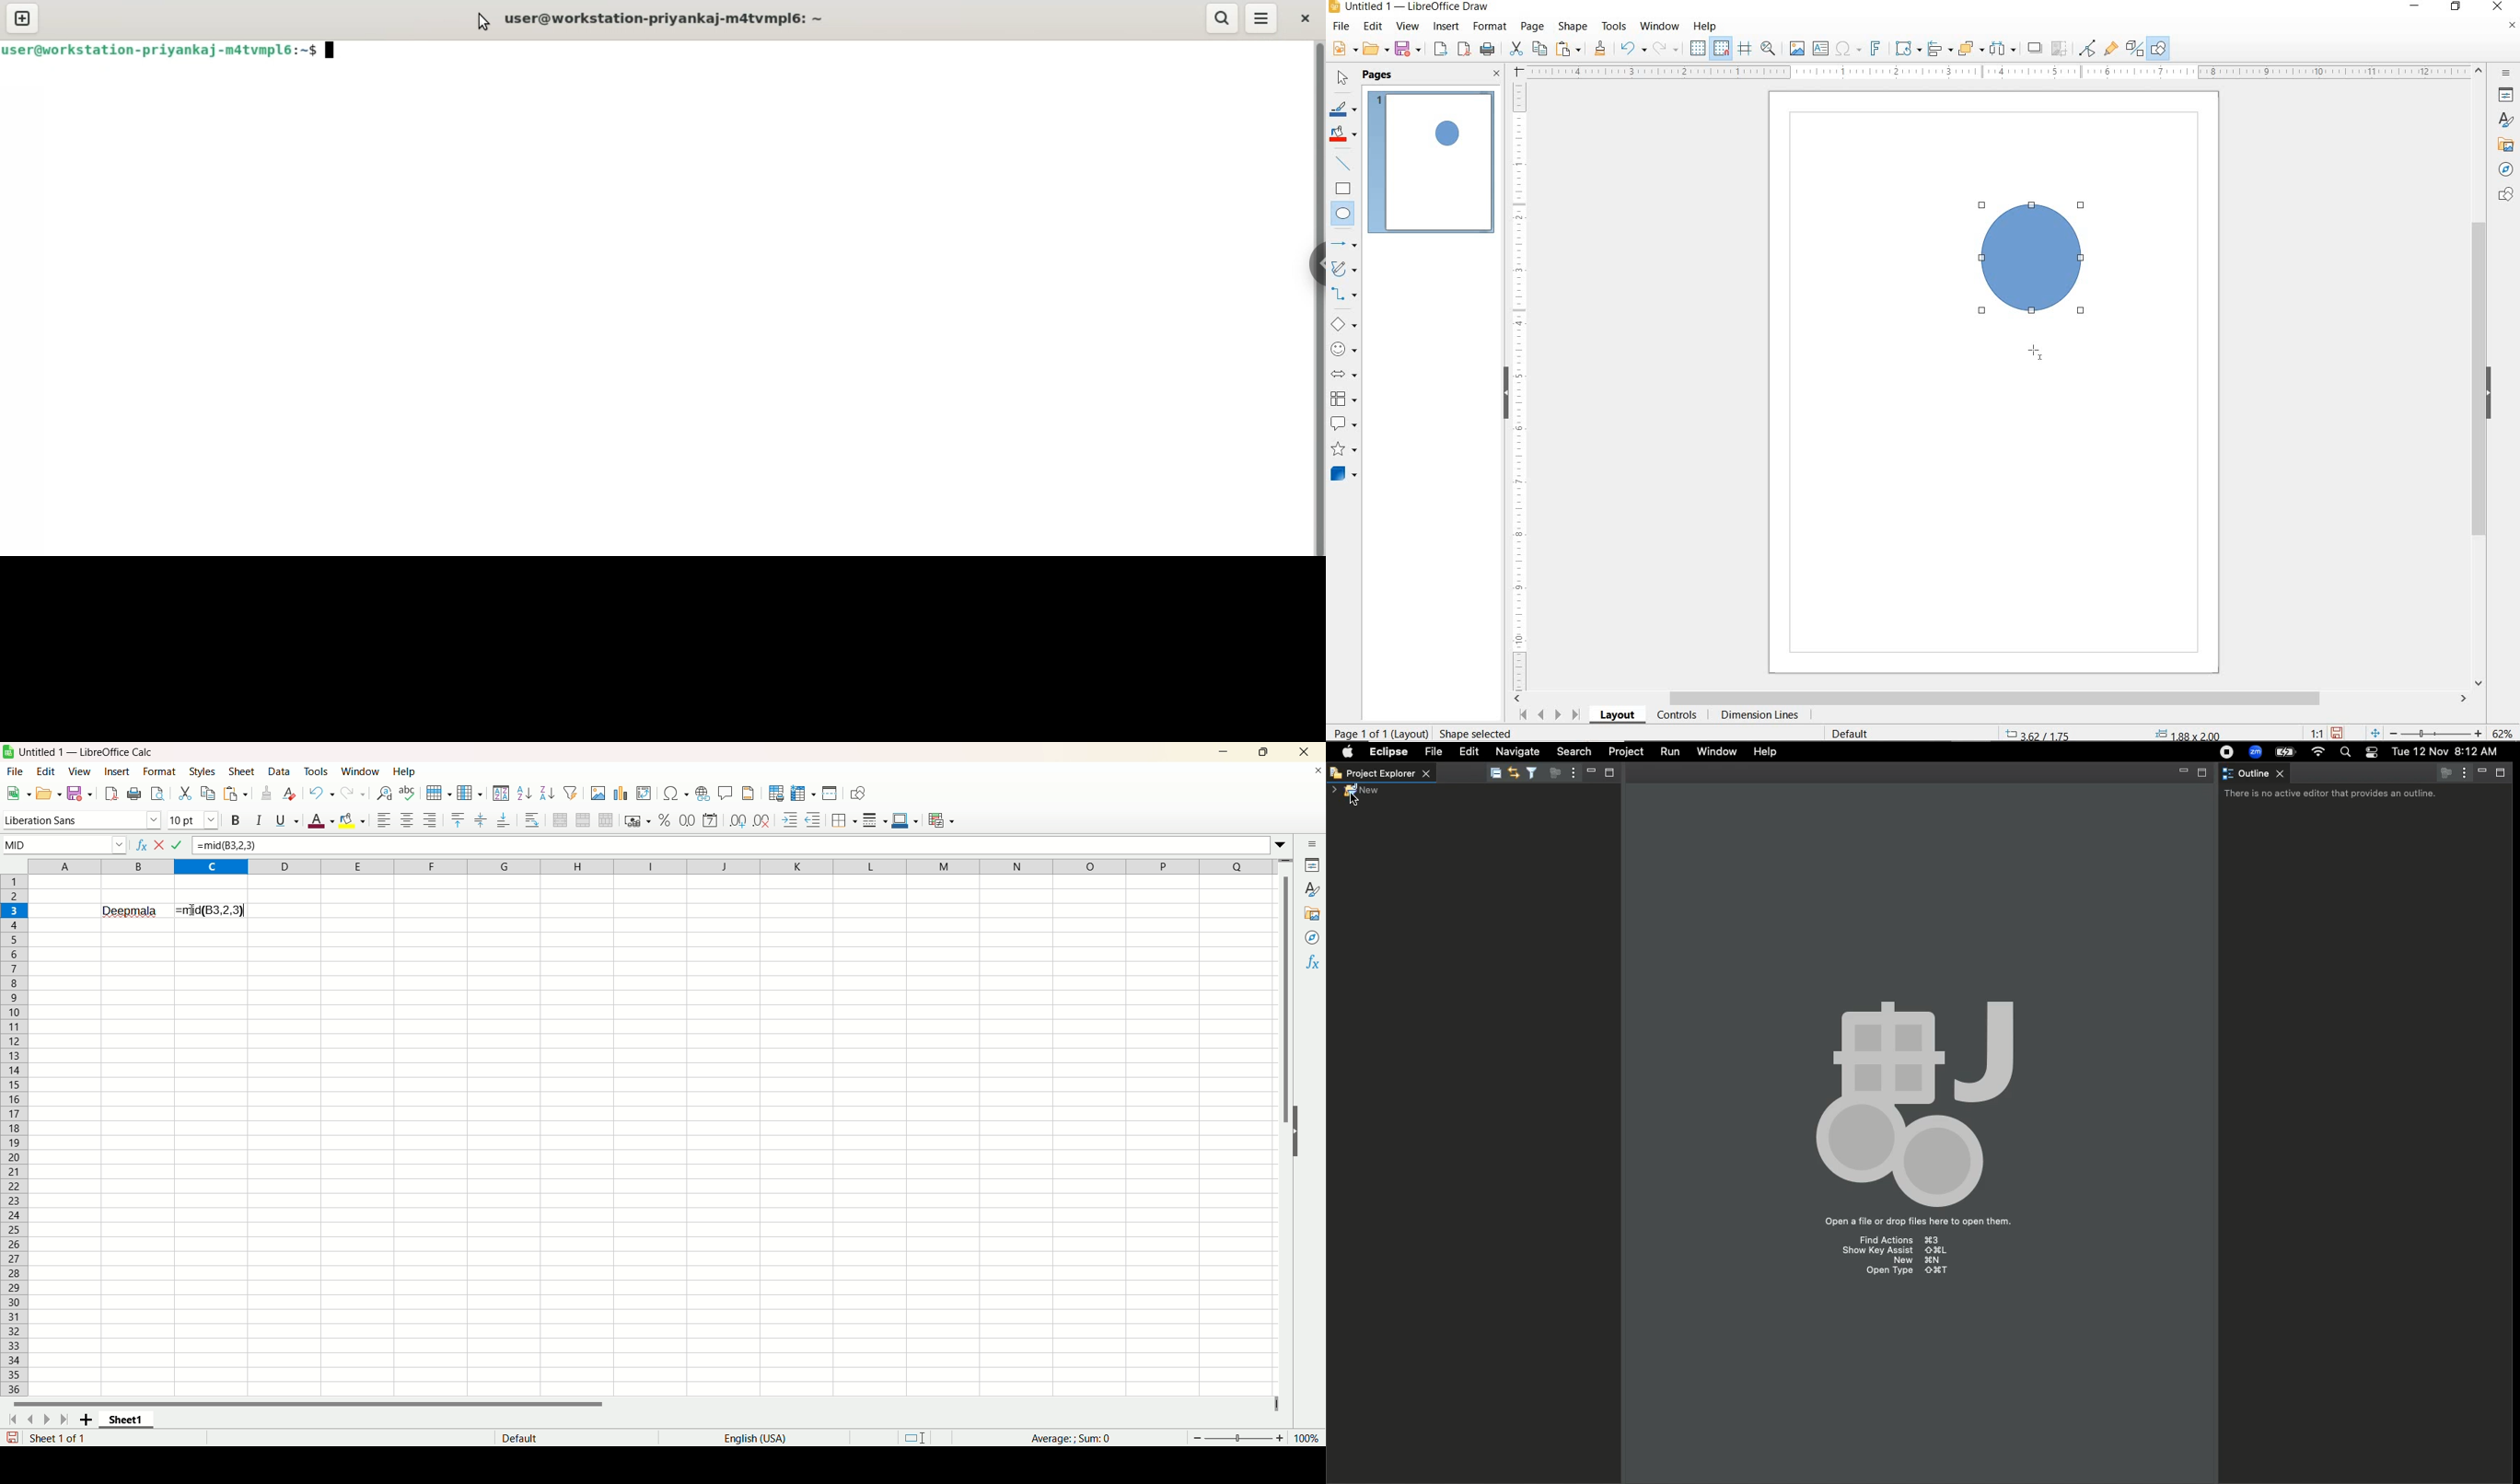  Describe the element at coordinates (62, 1419) in the screenshot. I see `goto last sheet` at that location.